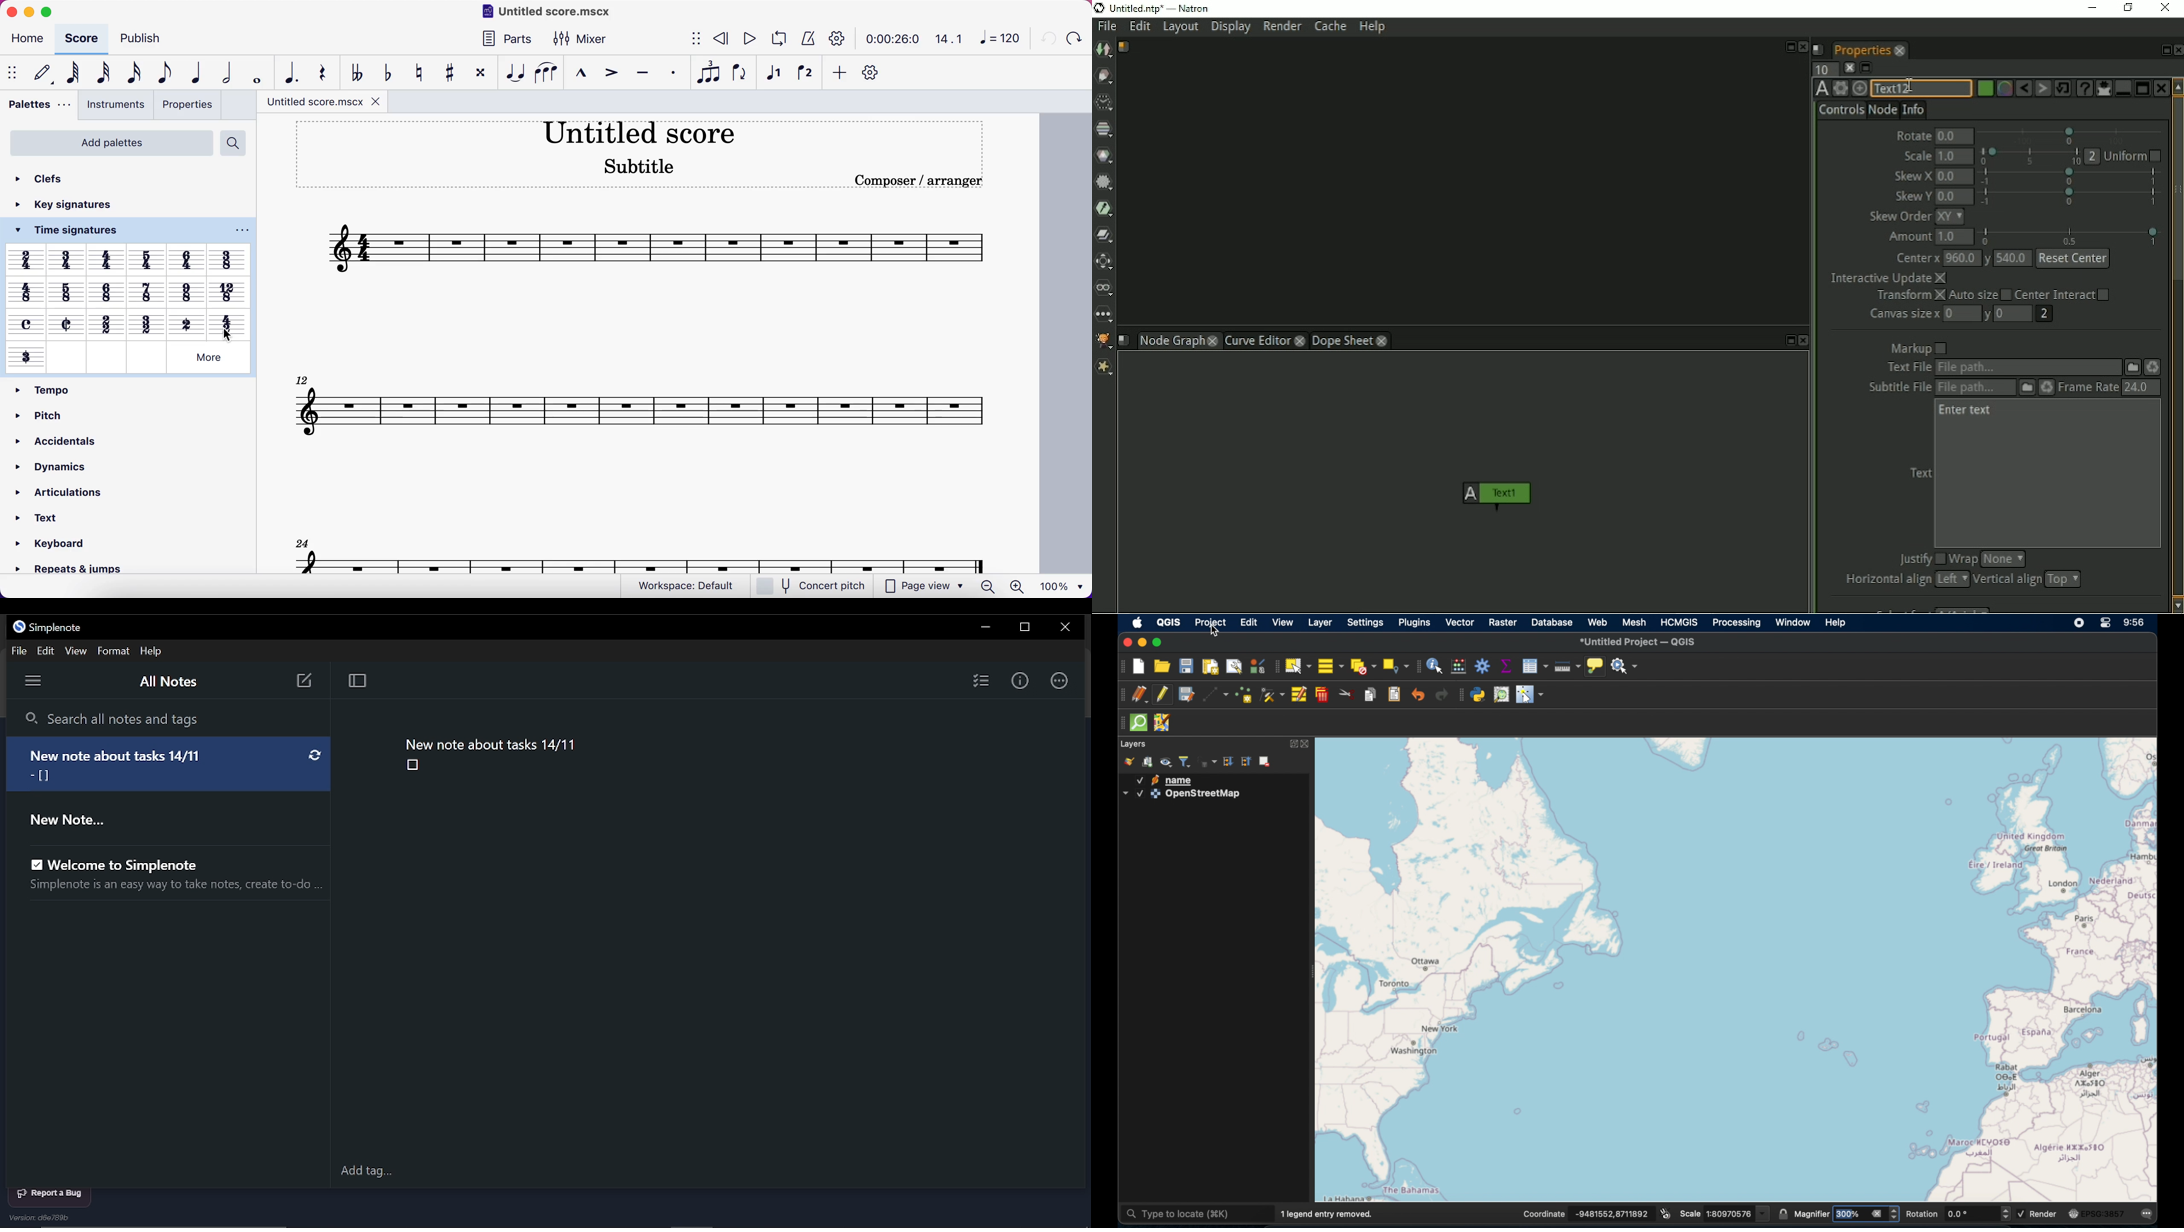  Describe the element at coordinates (2136, 624) in the screenshot. I see `time` at that location.